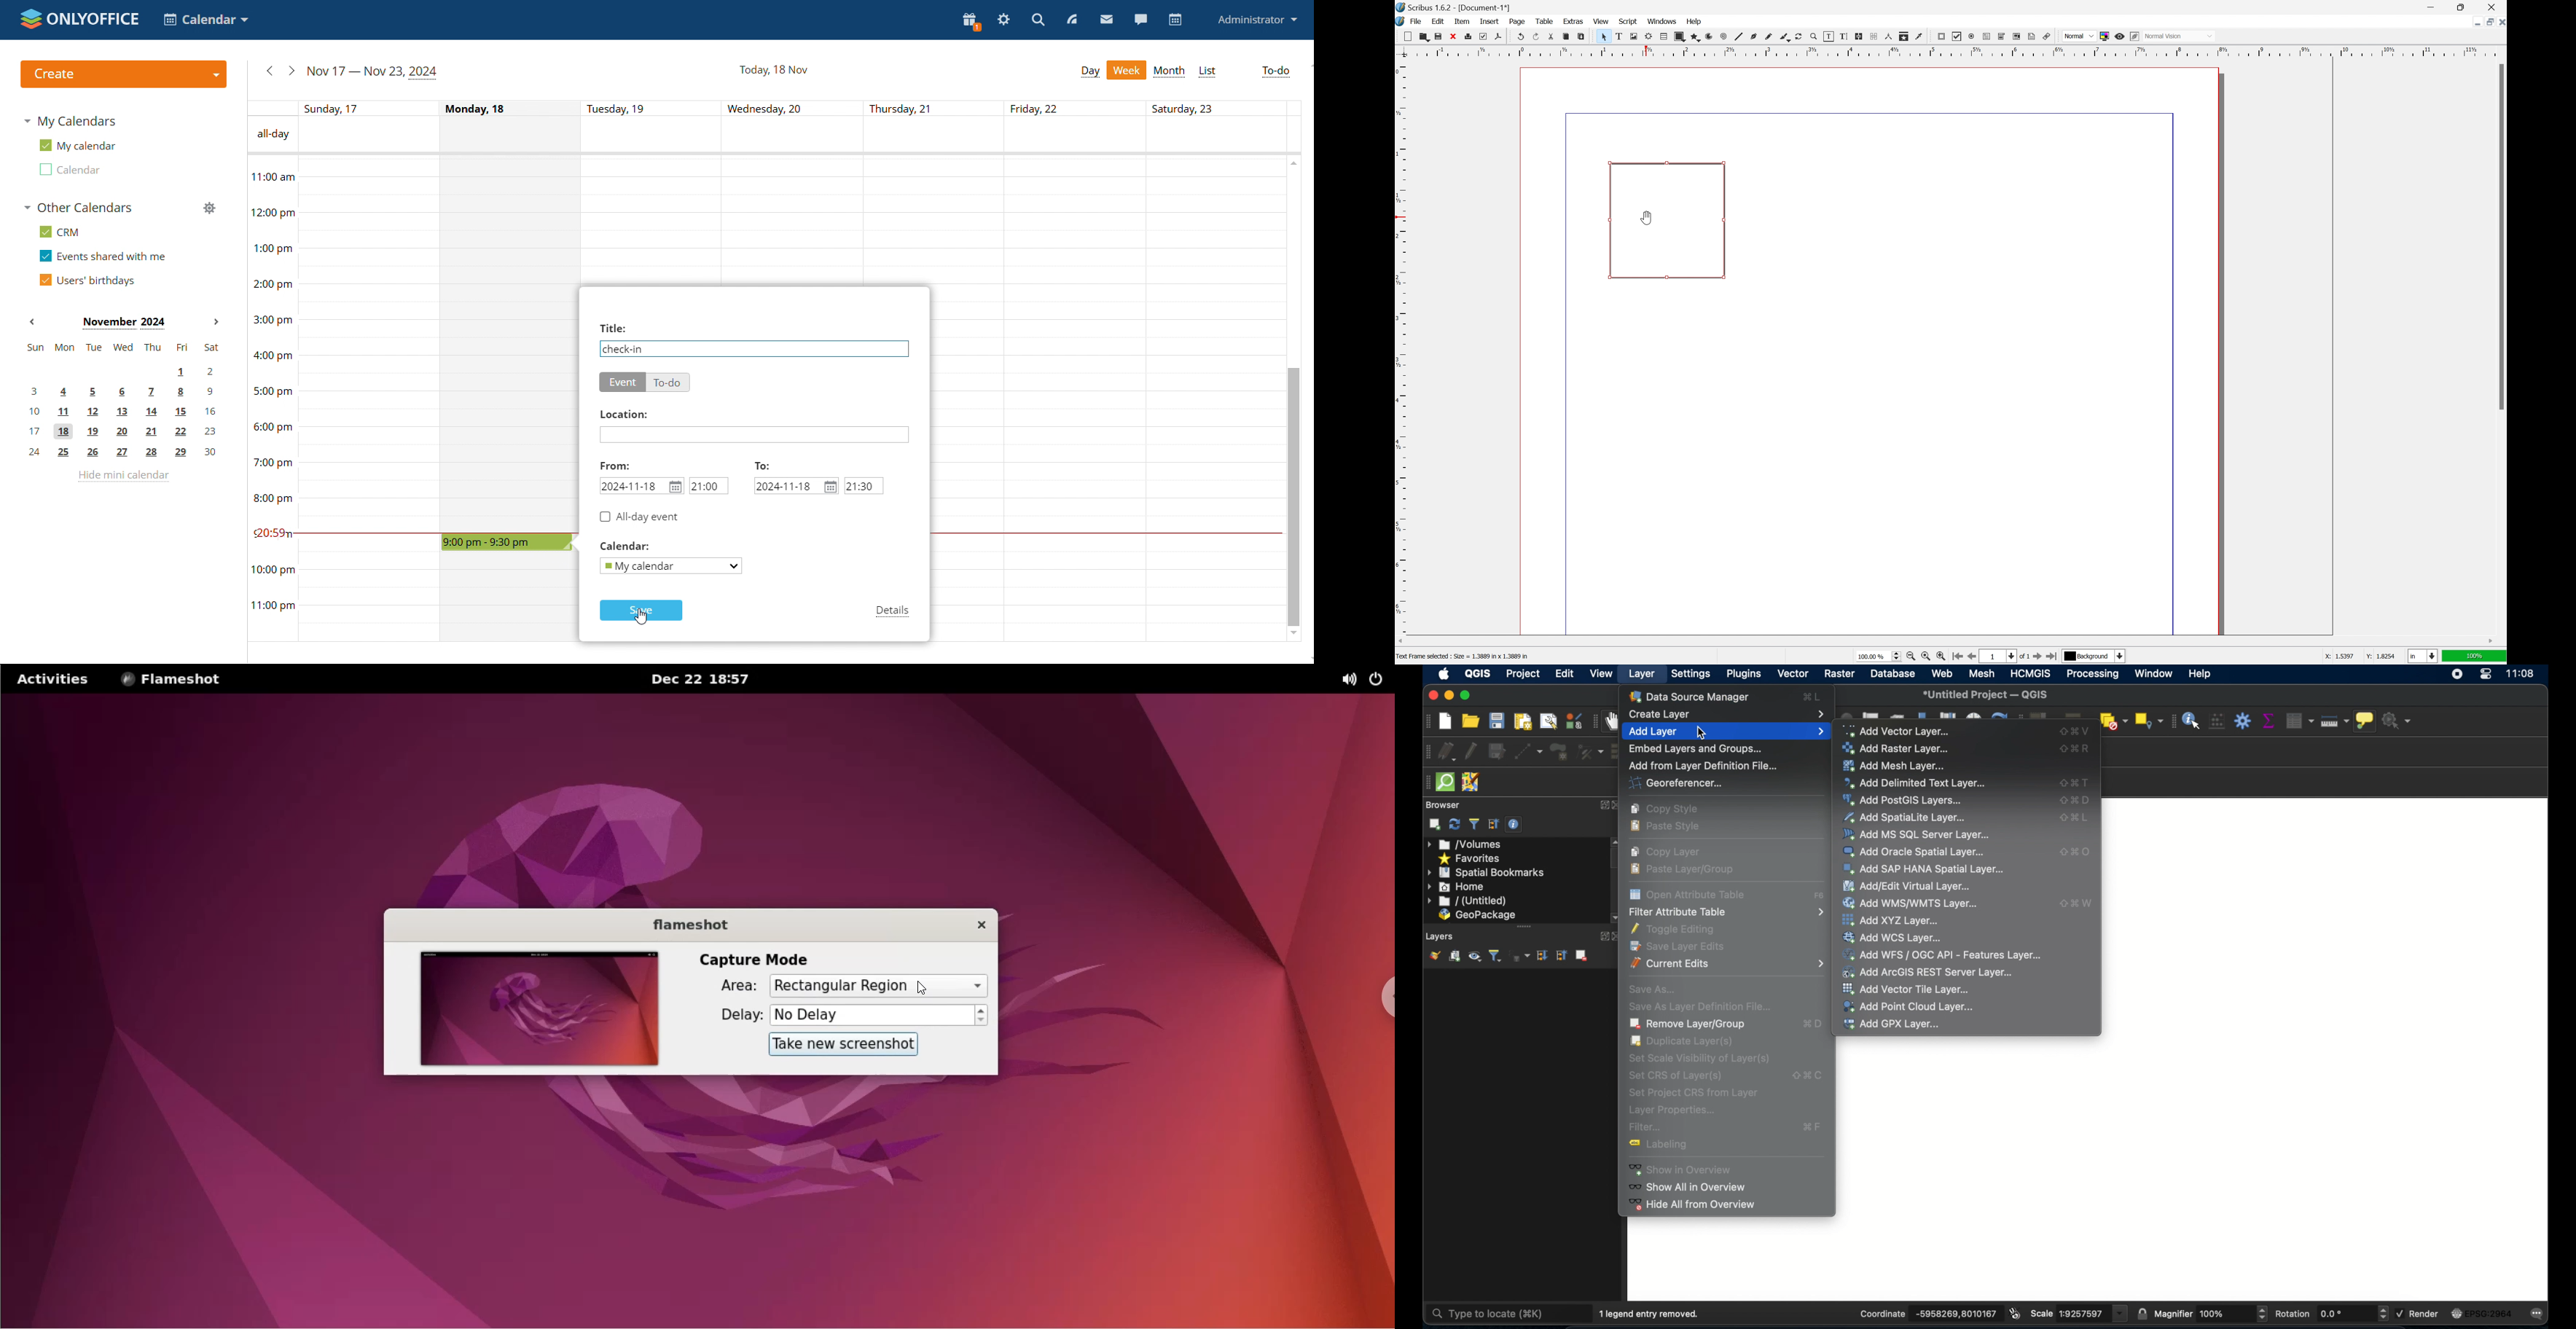  I want to click on edit in preview mode, so click(2134, 36).